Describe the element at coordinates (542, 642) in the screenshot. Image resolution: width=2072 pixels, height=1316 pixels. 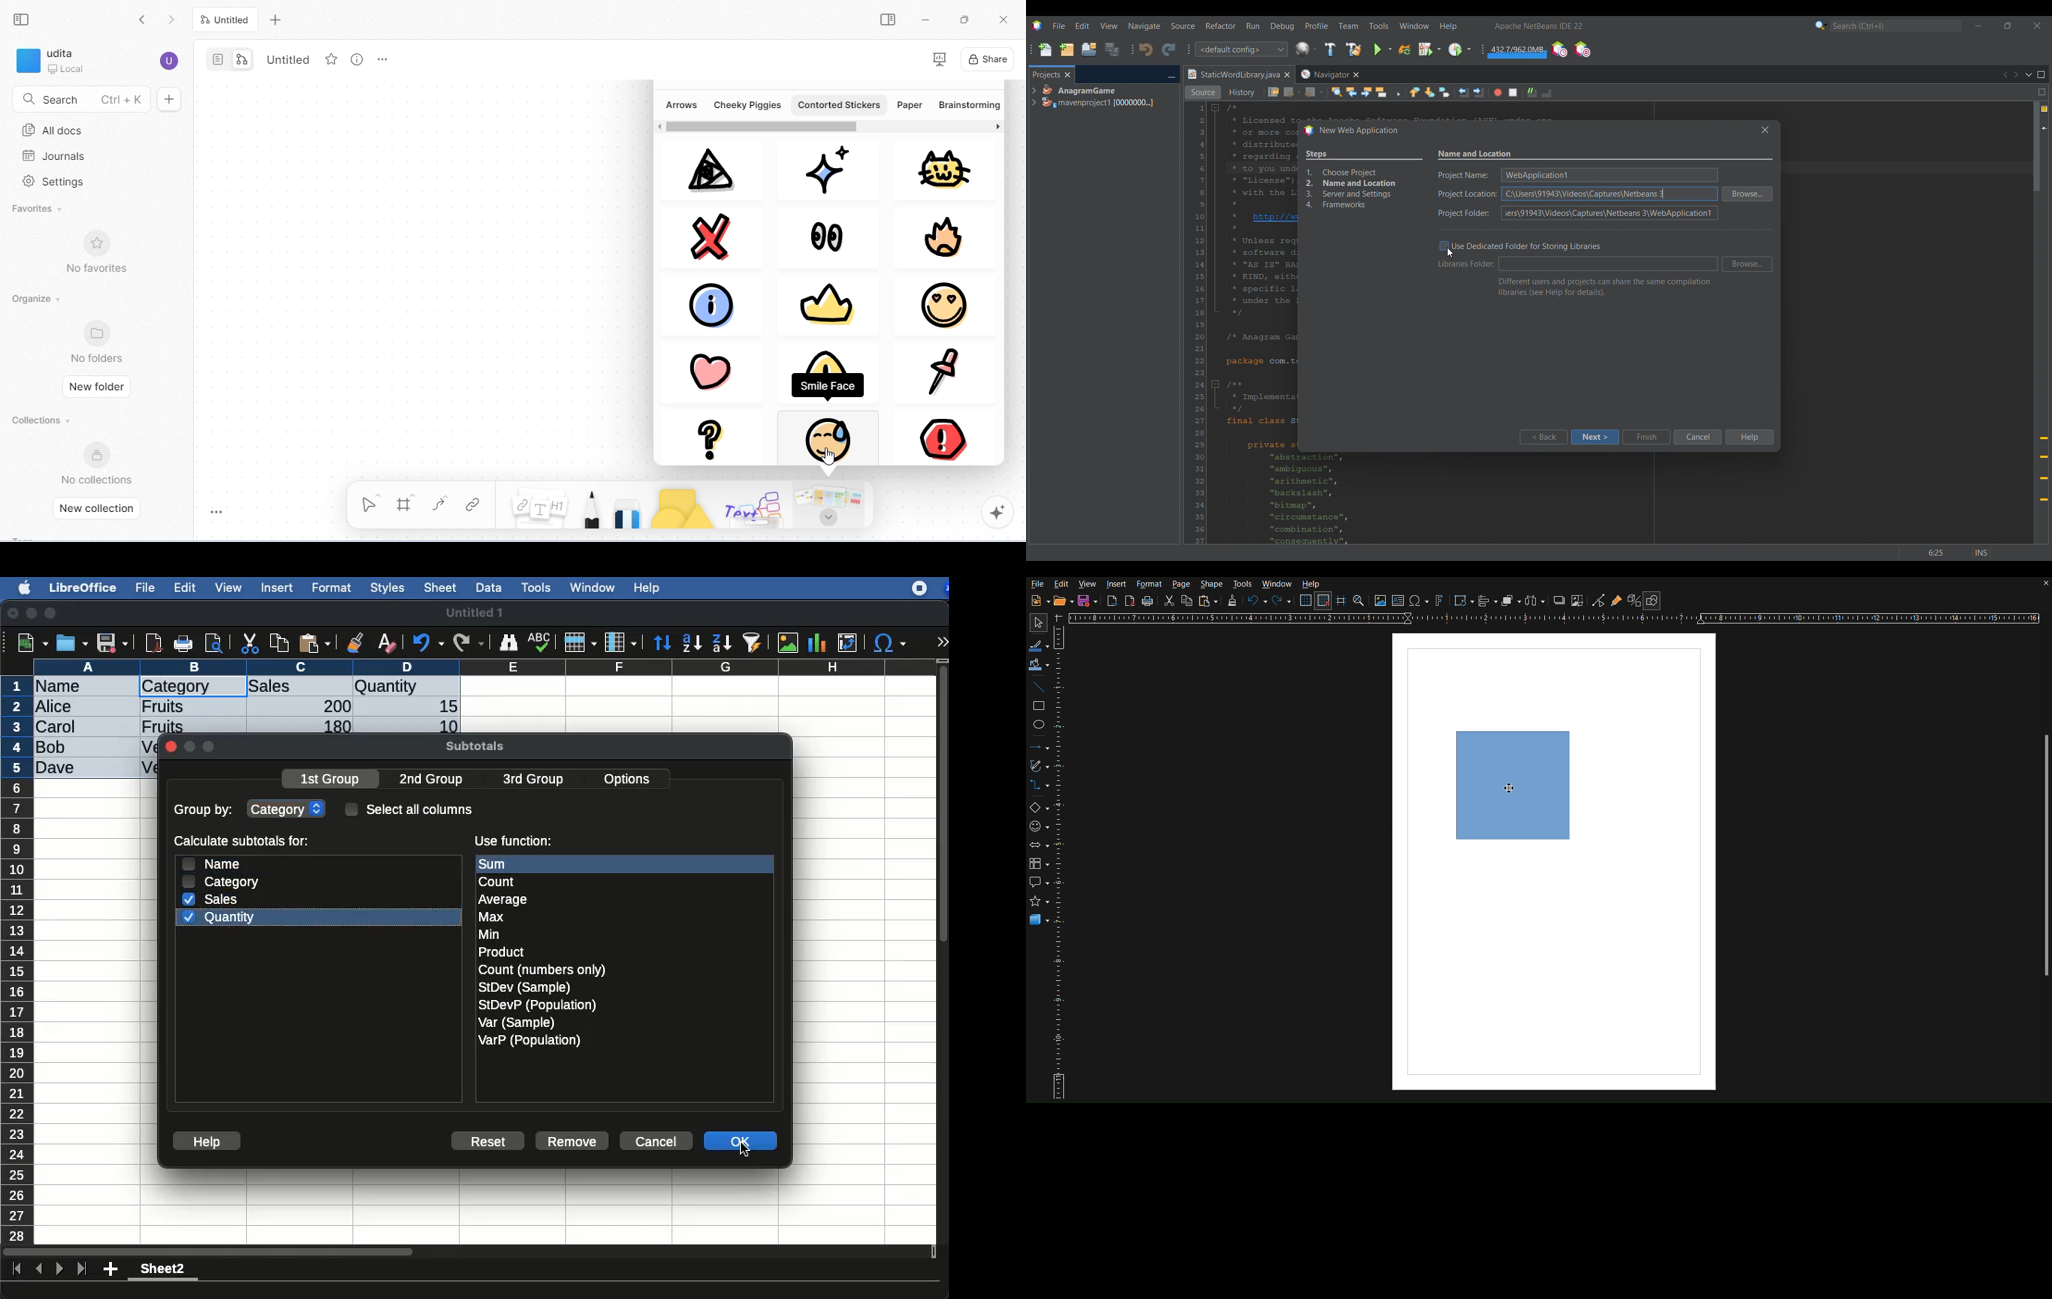
I see `spell check` at that location.